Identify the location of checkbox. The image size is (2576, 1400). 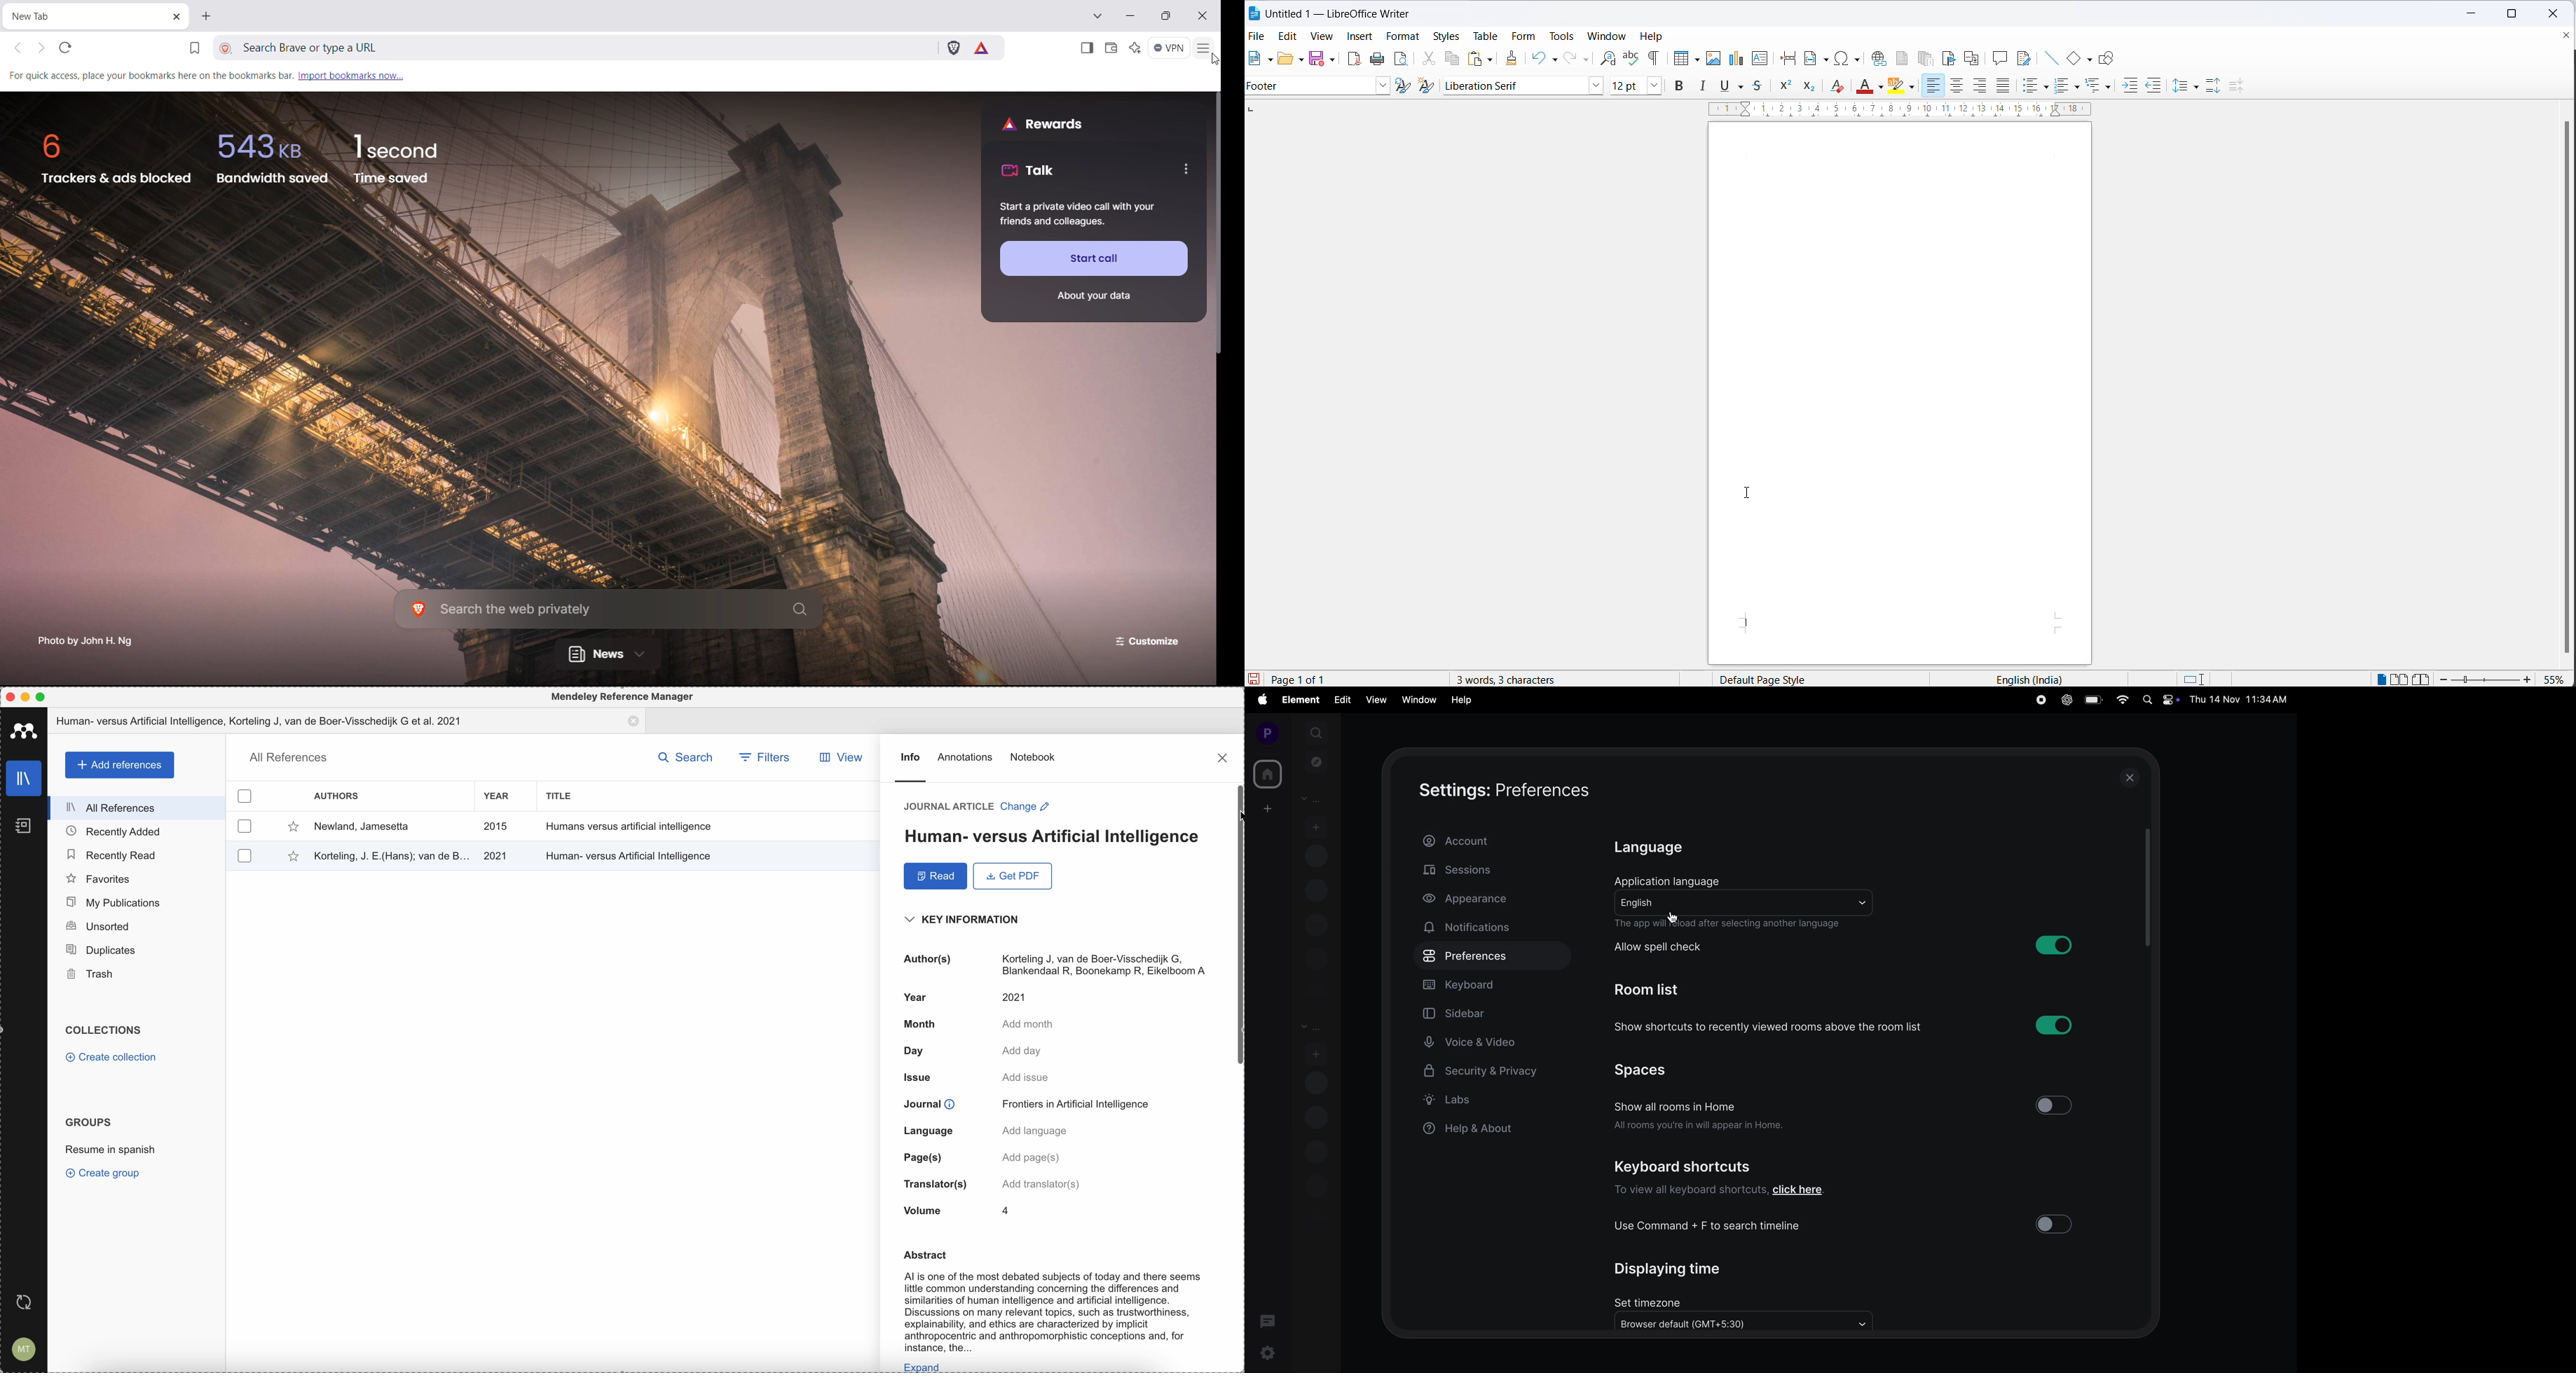
(245, 826).